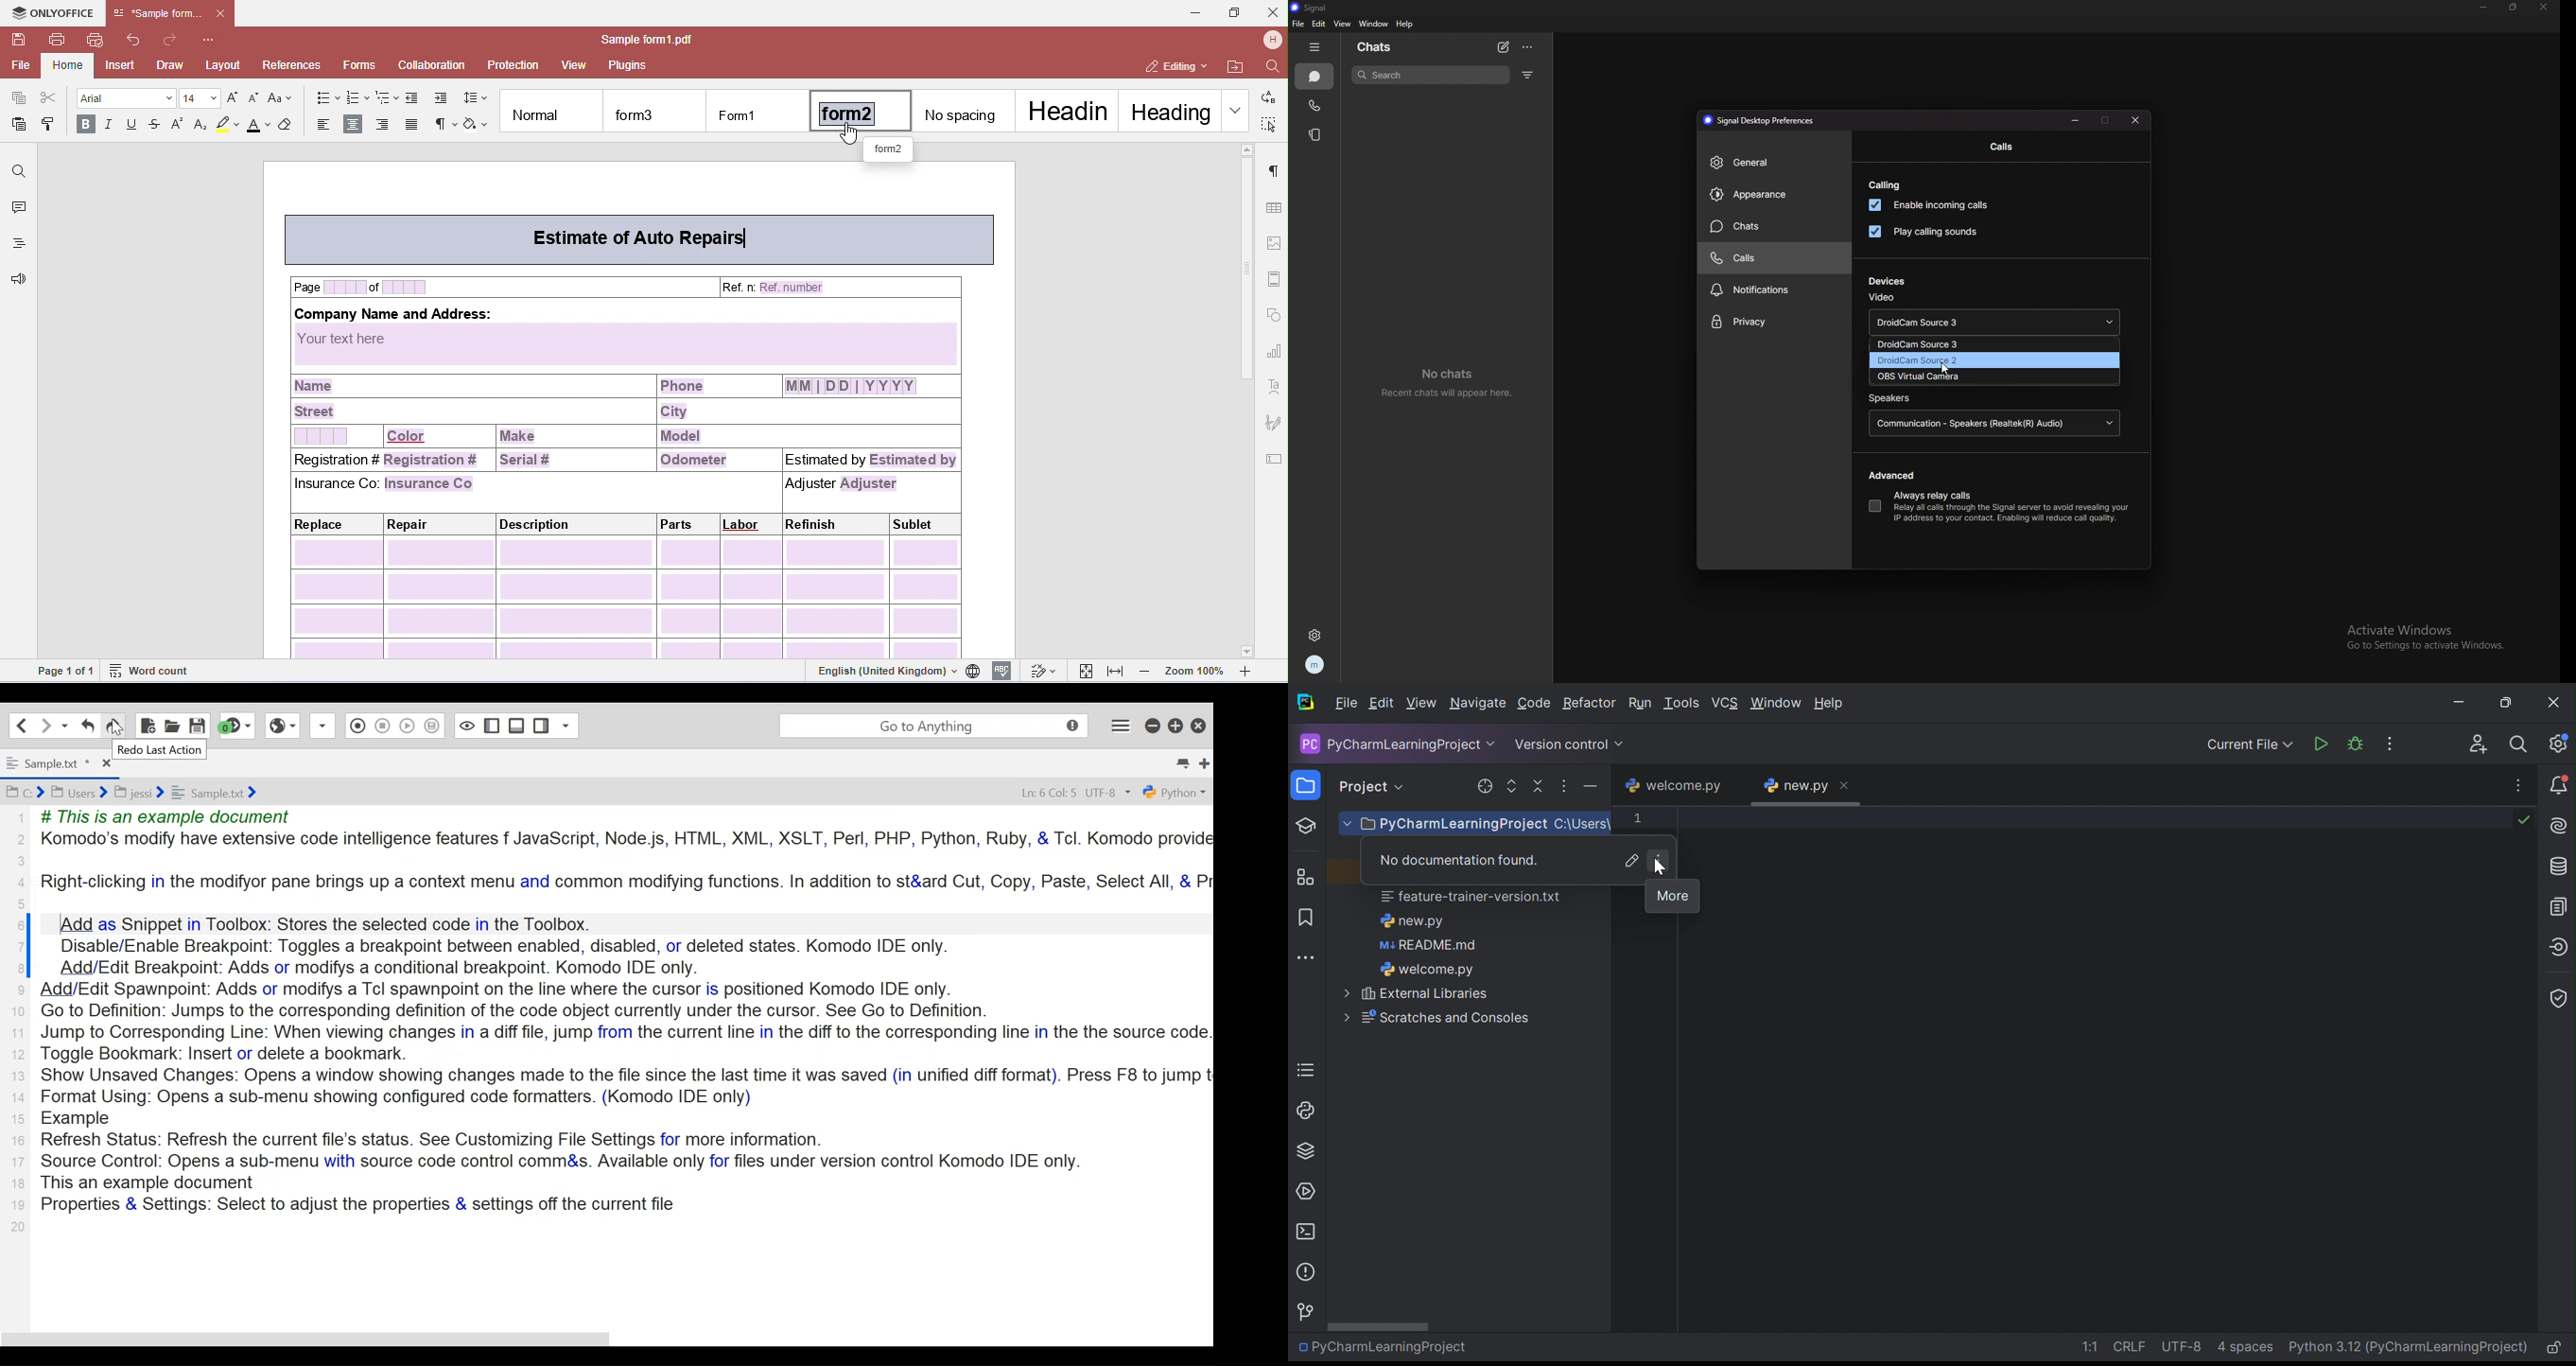 This screenshot has height=1372, width=2576. I want to click on Notifications, so click(2558, 785).